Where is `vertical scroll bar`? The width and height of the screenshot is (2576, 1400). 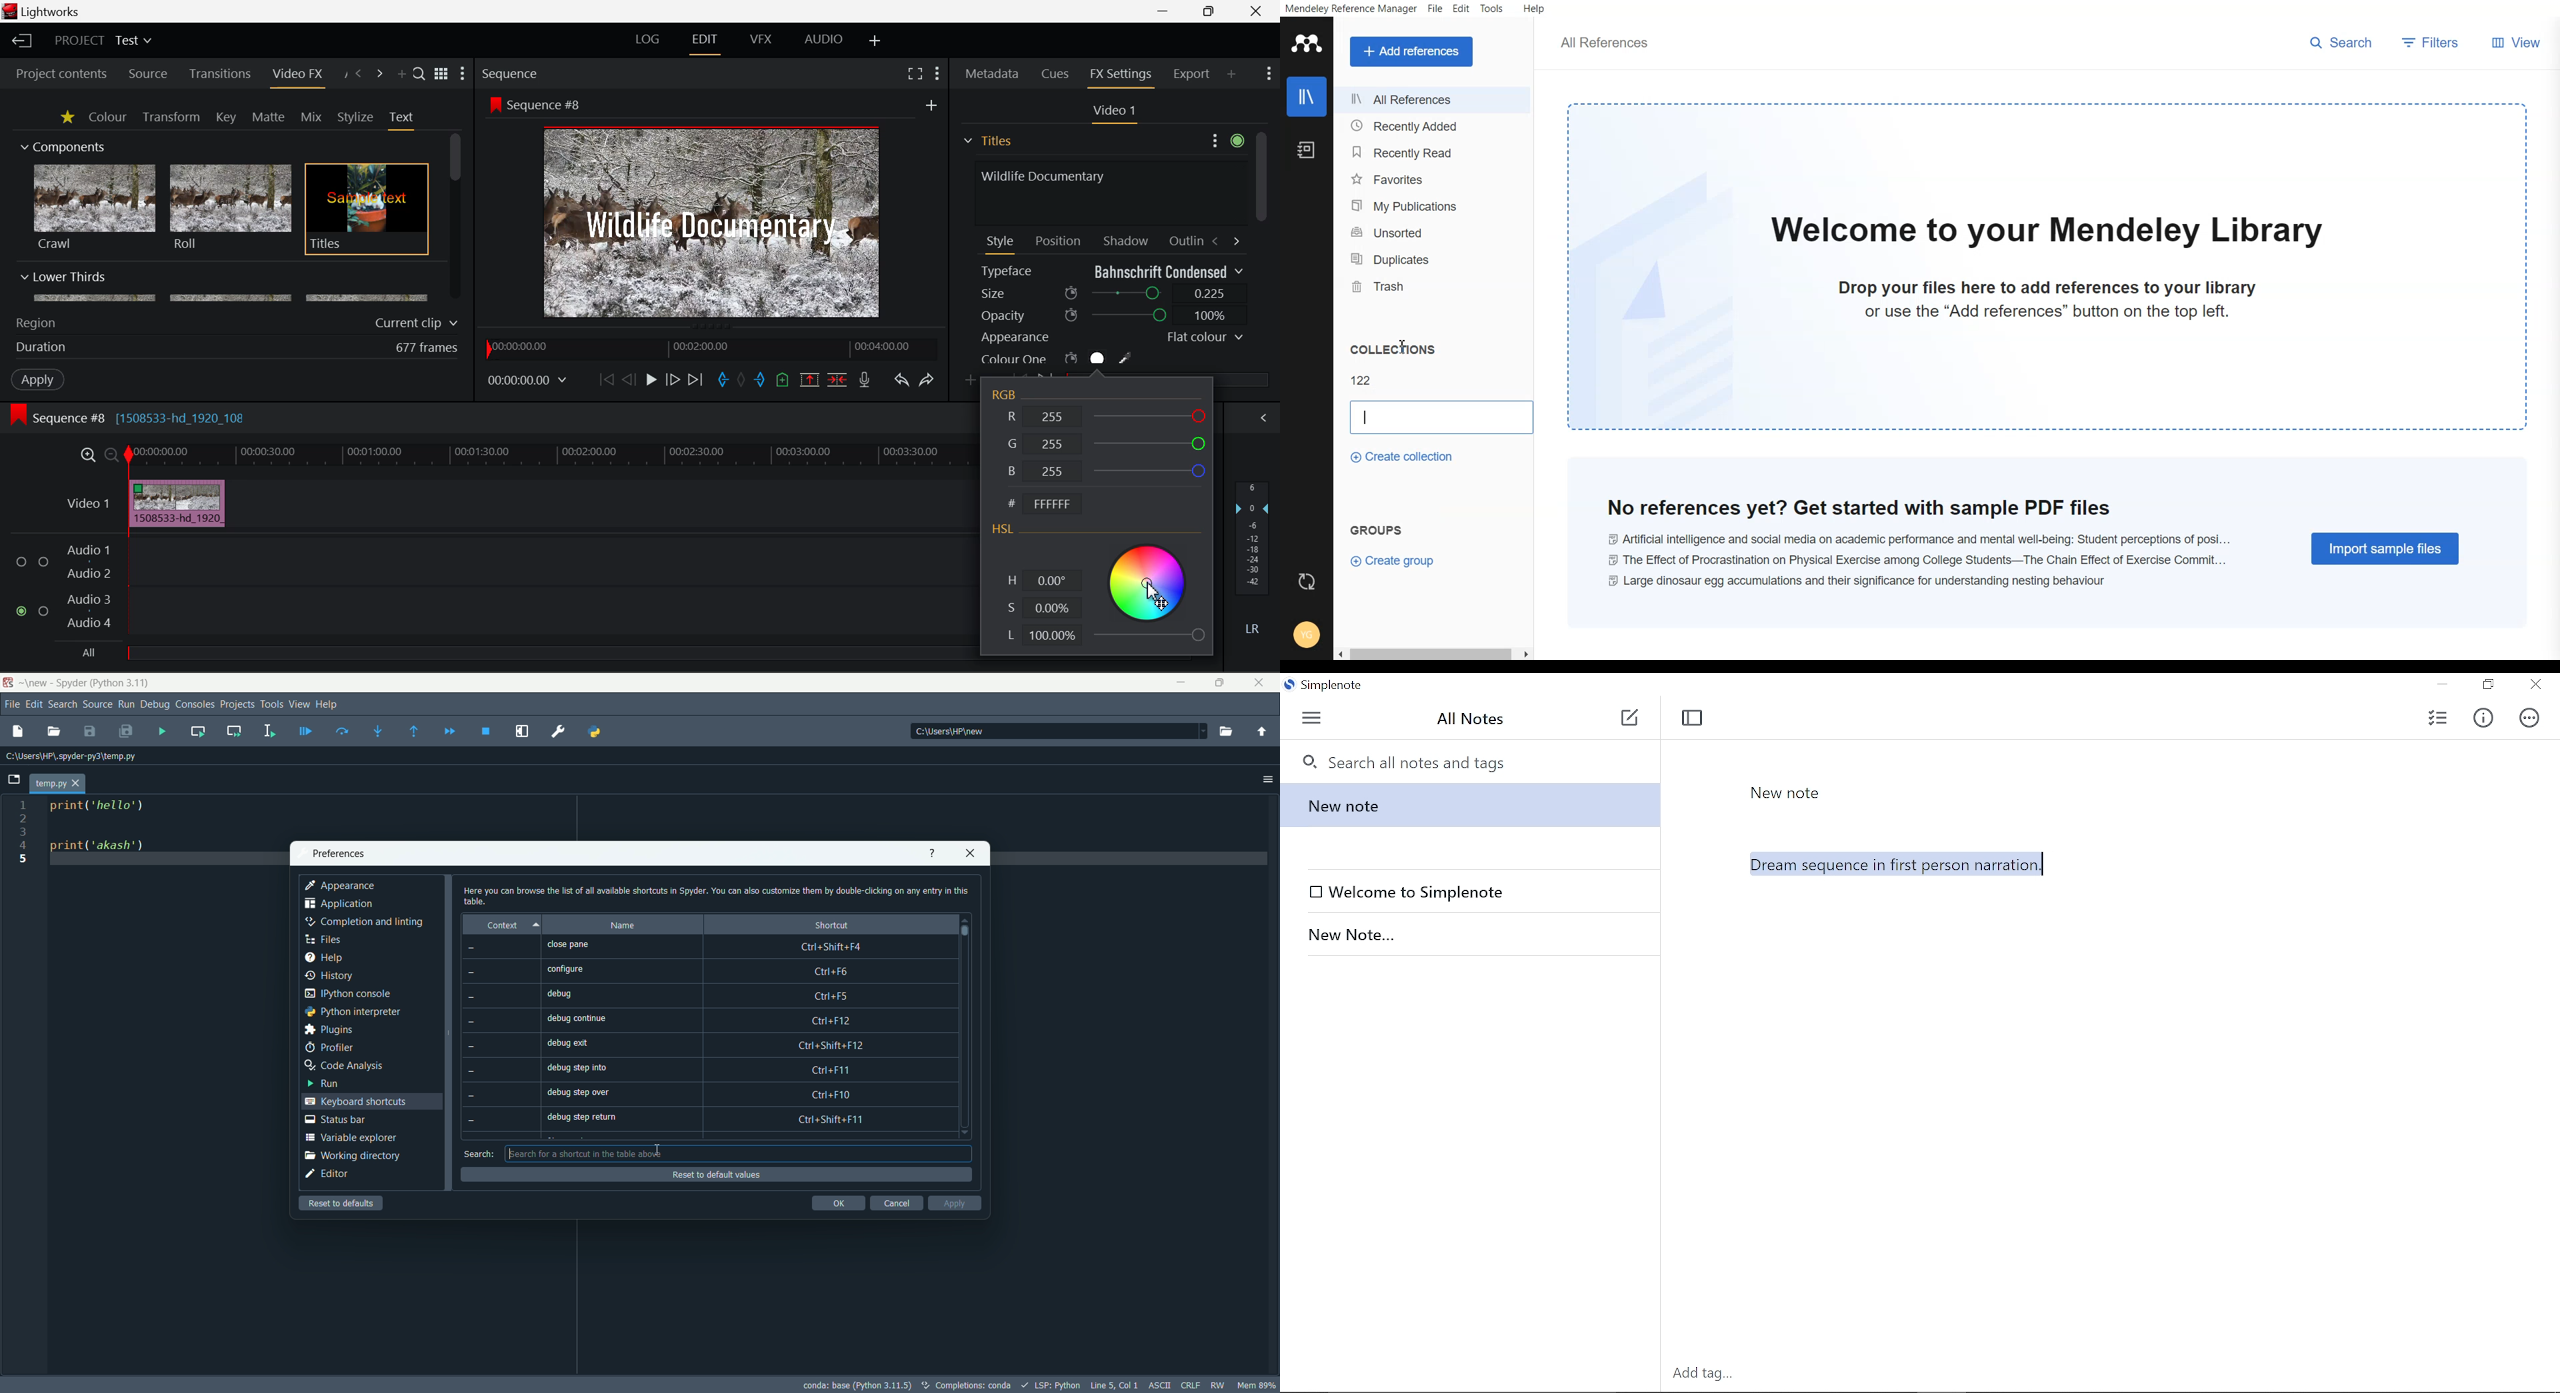
vertical scroll bar is located at coordinates (969, 1026).